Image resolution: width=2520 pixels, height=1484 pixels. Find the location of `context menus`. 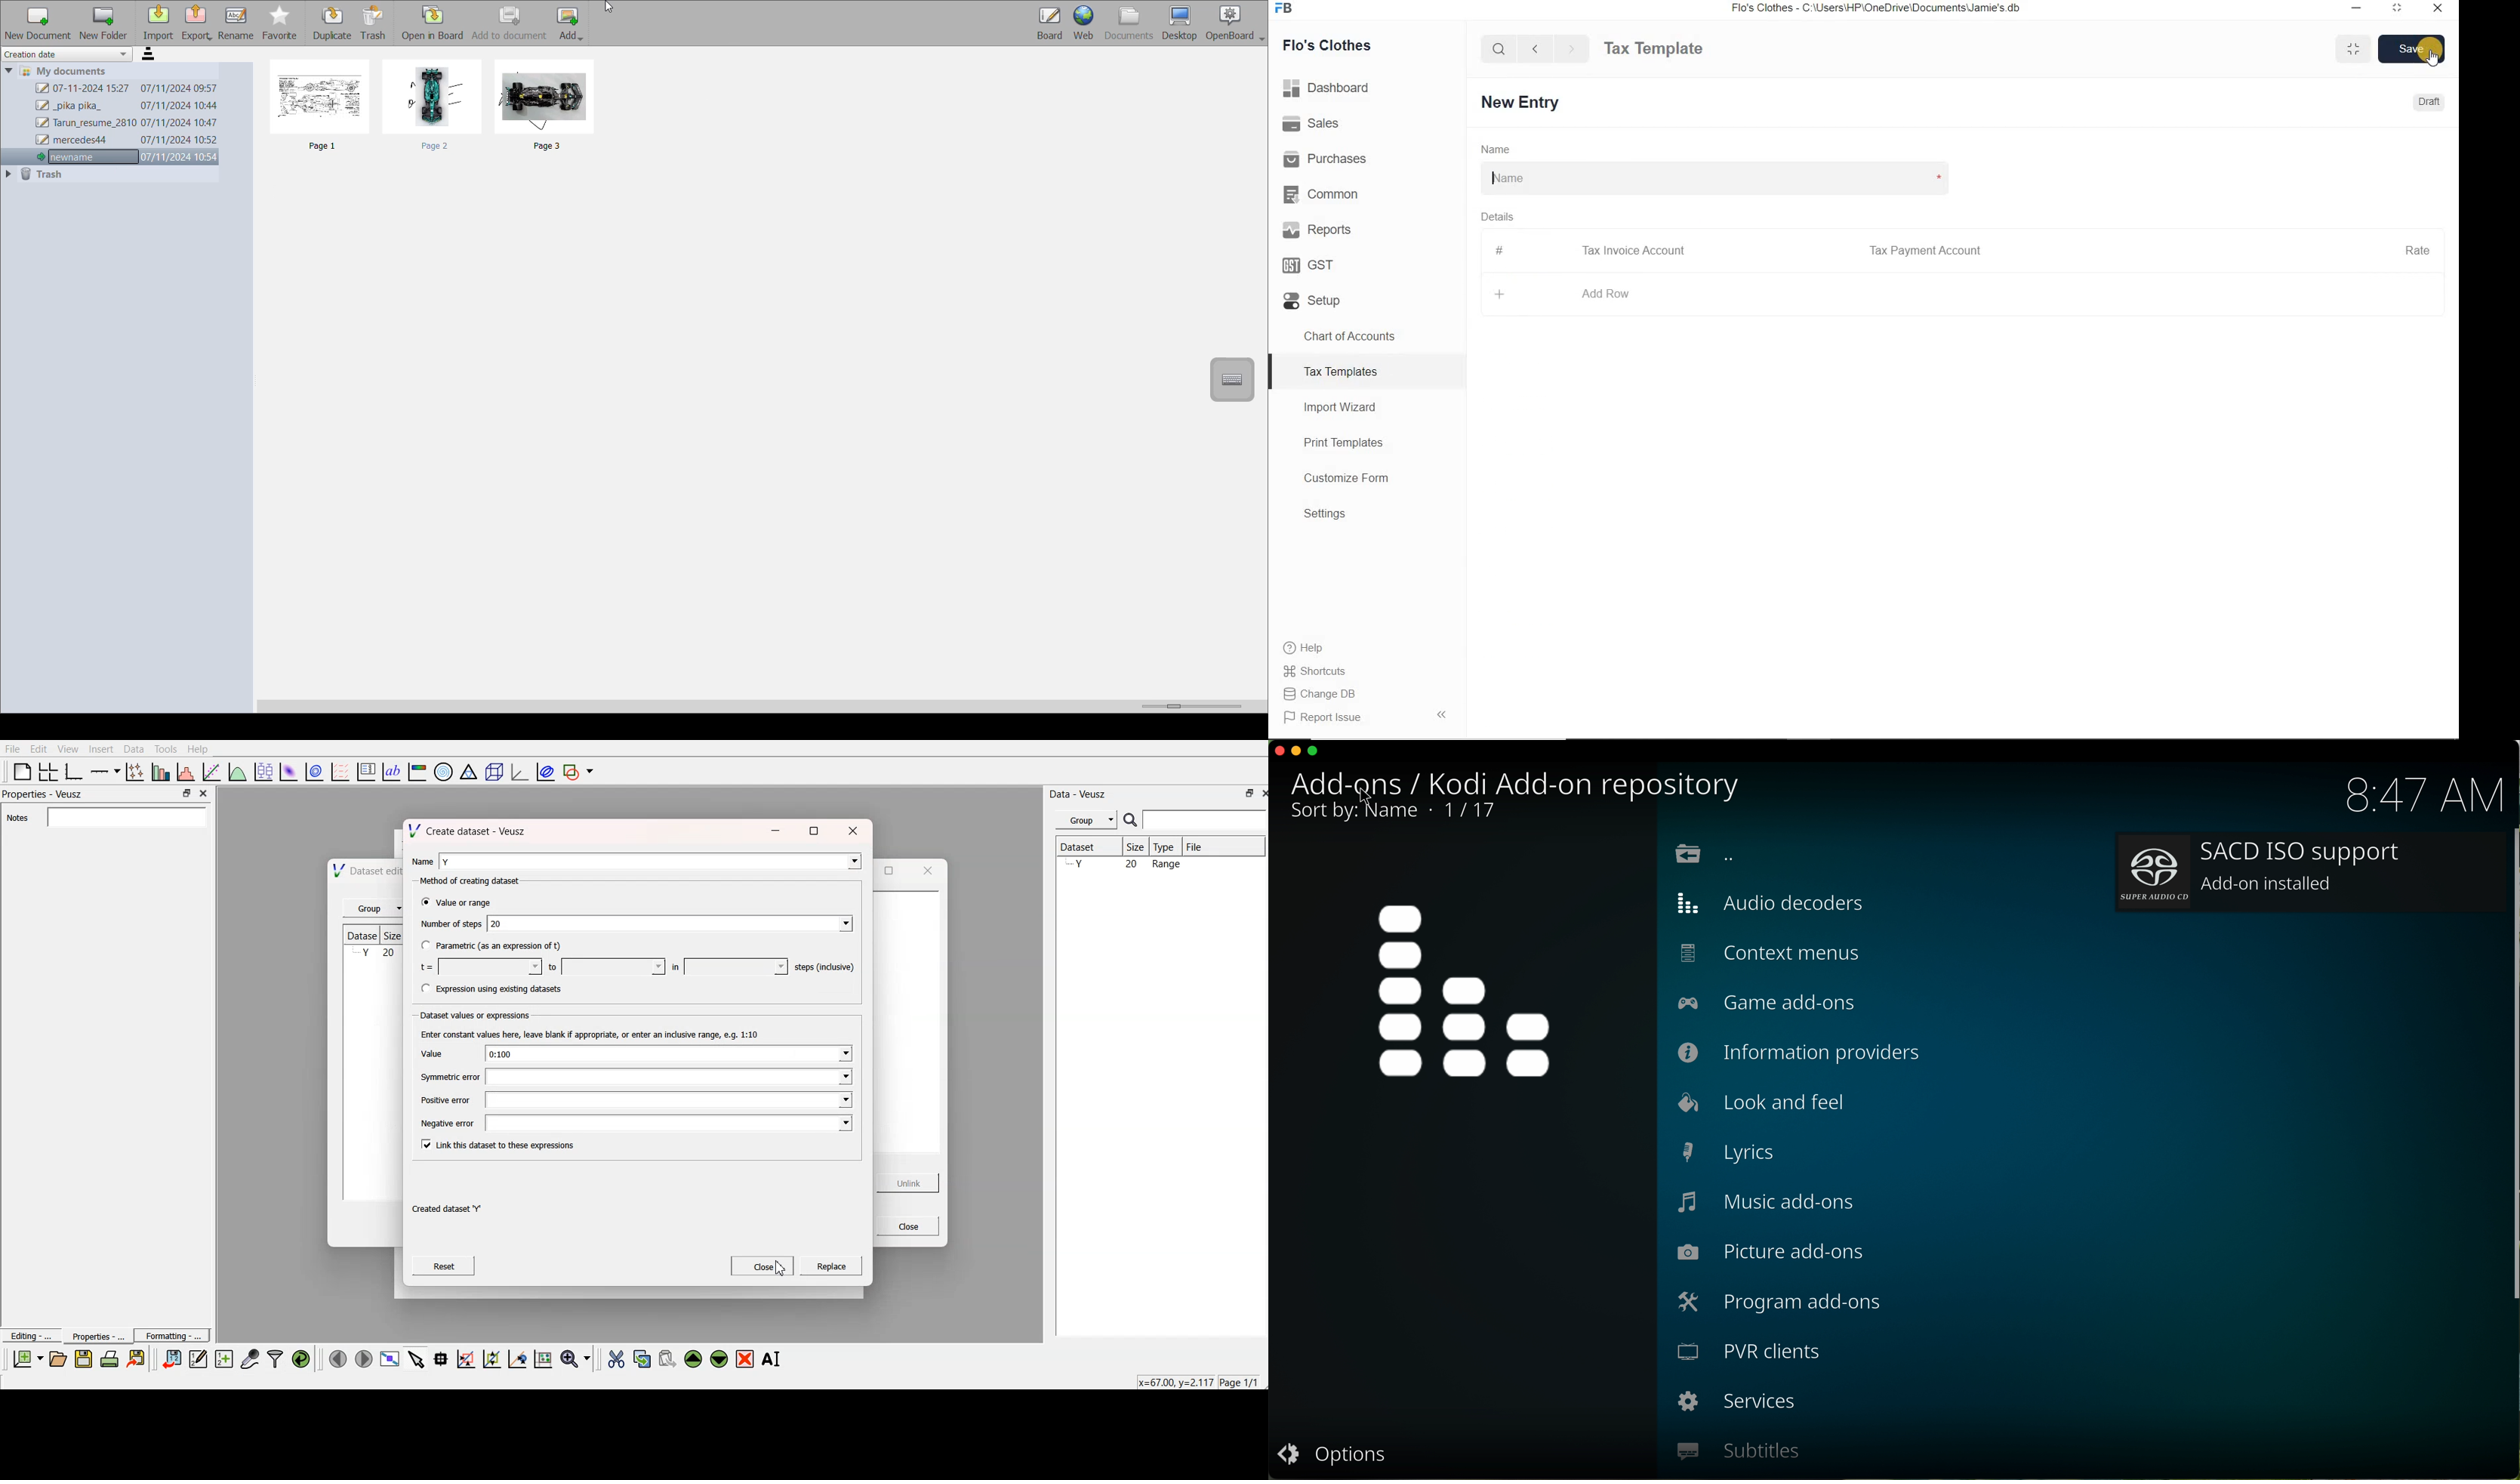

context menus is located at coordinates (1768, 953).